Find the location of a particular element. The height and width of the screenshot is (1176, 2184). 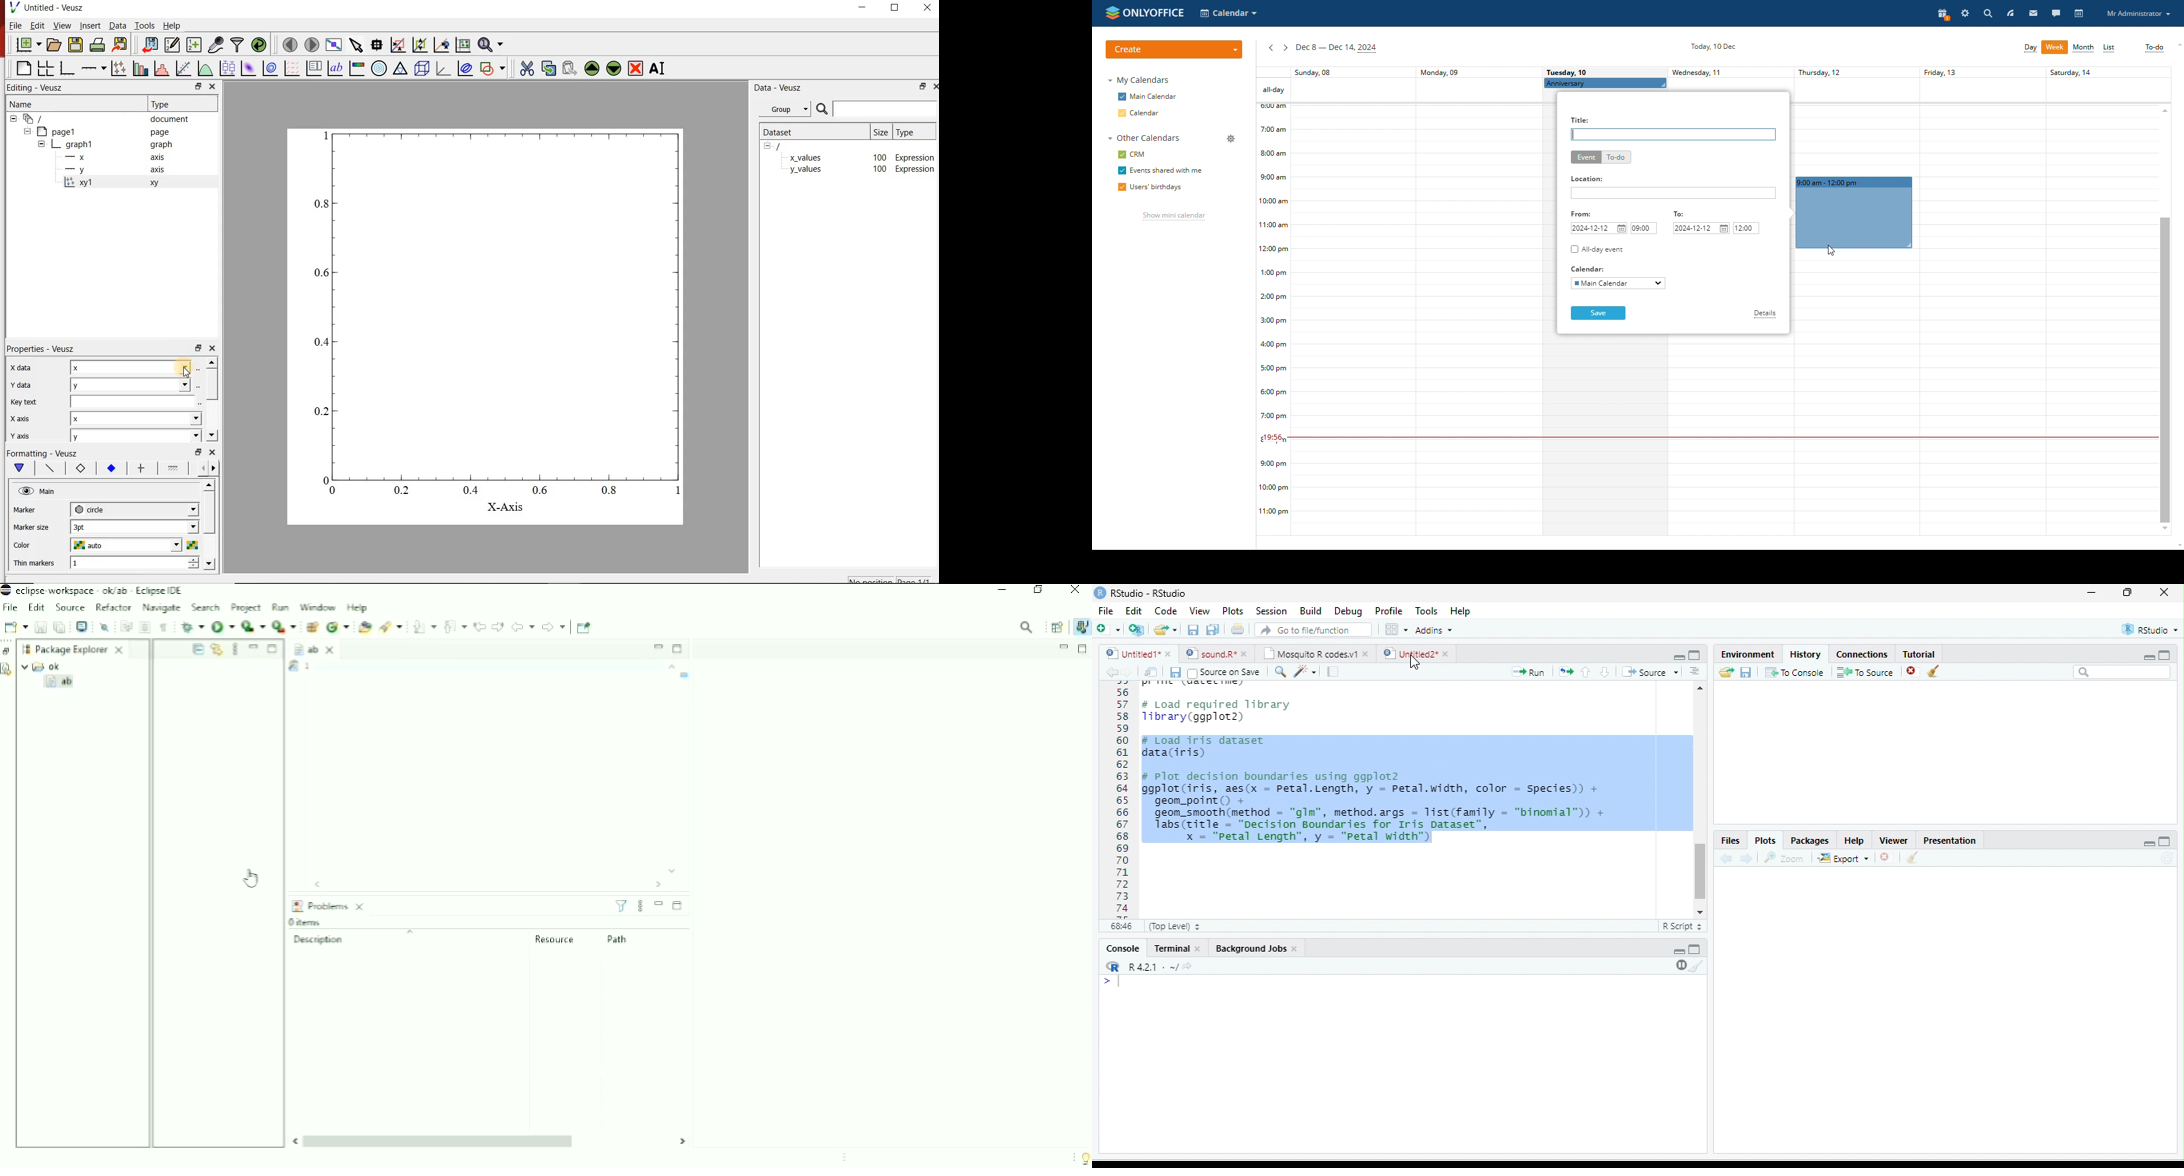

click to recenter graph axes is located at coordinates (441, 45).